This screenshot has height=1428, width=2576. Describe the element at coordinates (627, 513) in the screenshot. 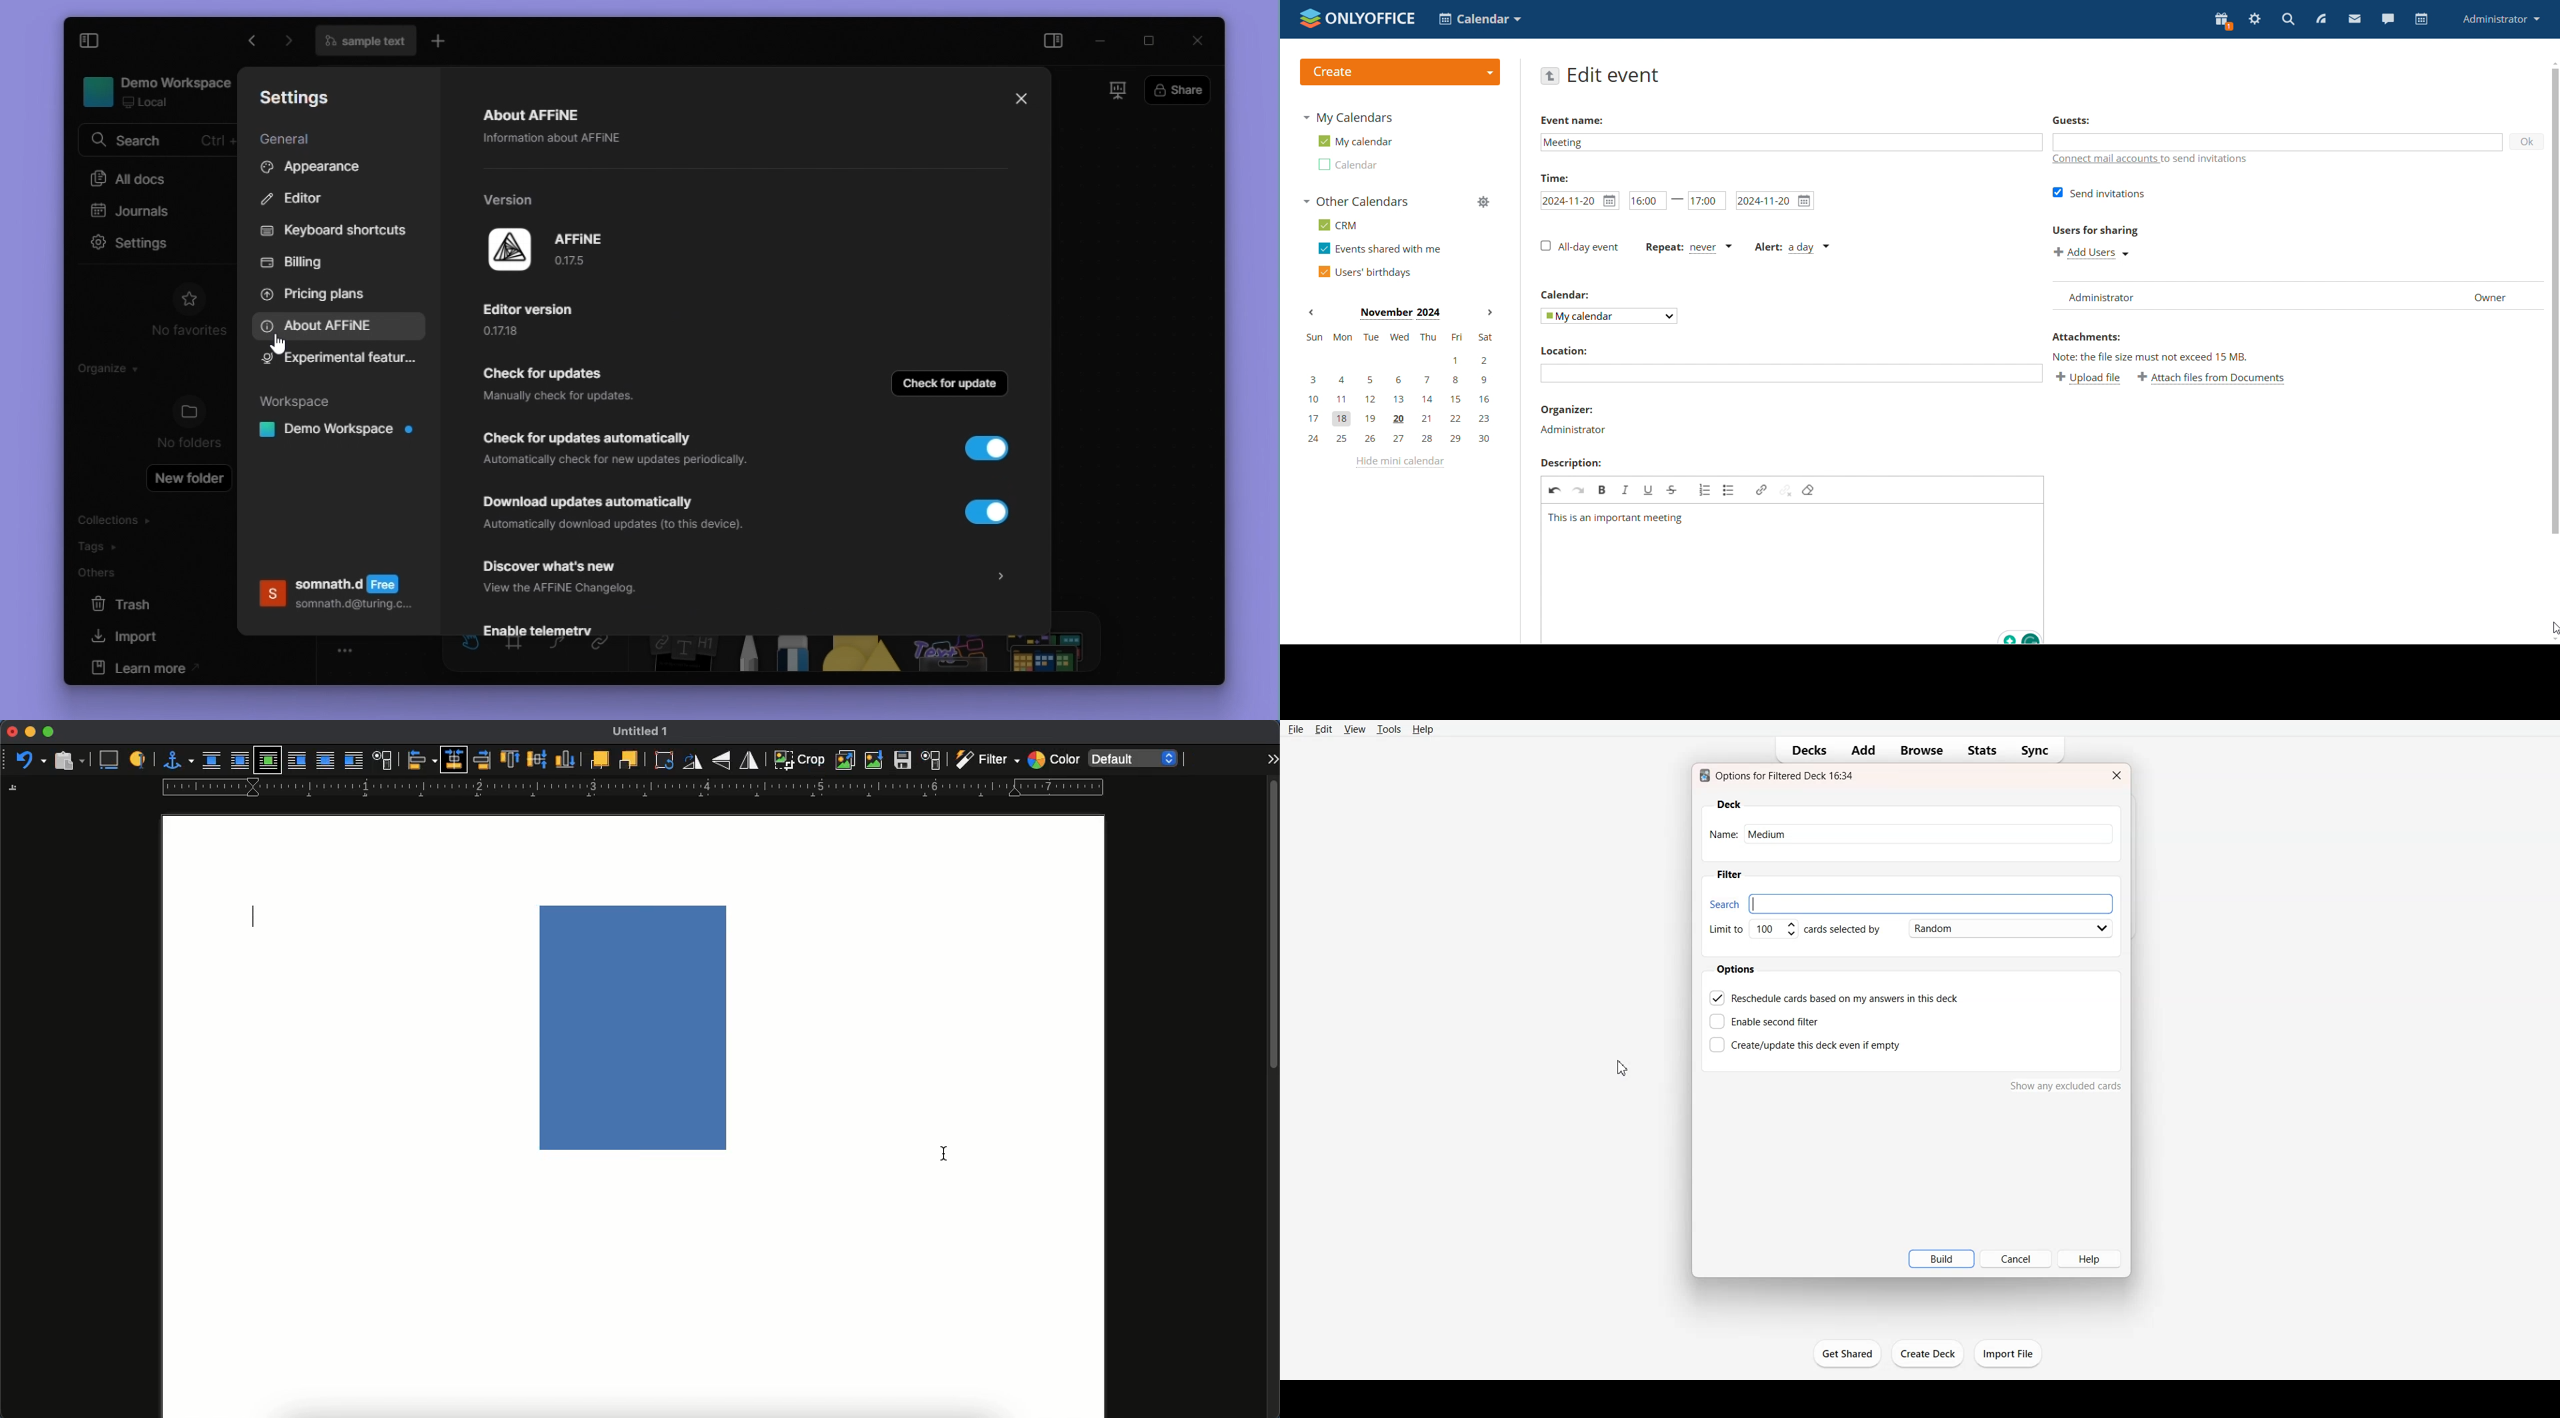

I see `automatic updates download button and explanatory text` at that location.